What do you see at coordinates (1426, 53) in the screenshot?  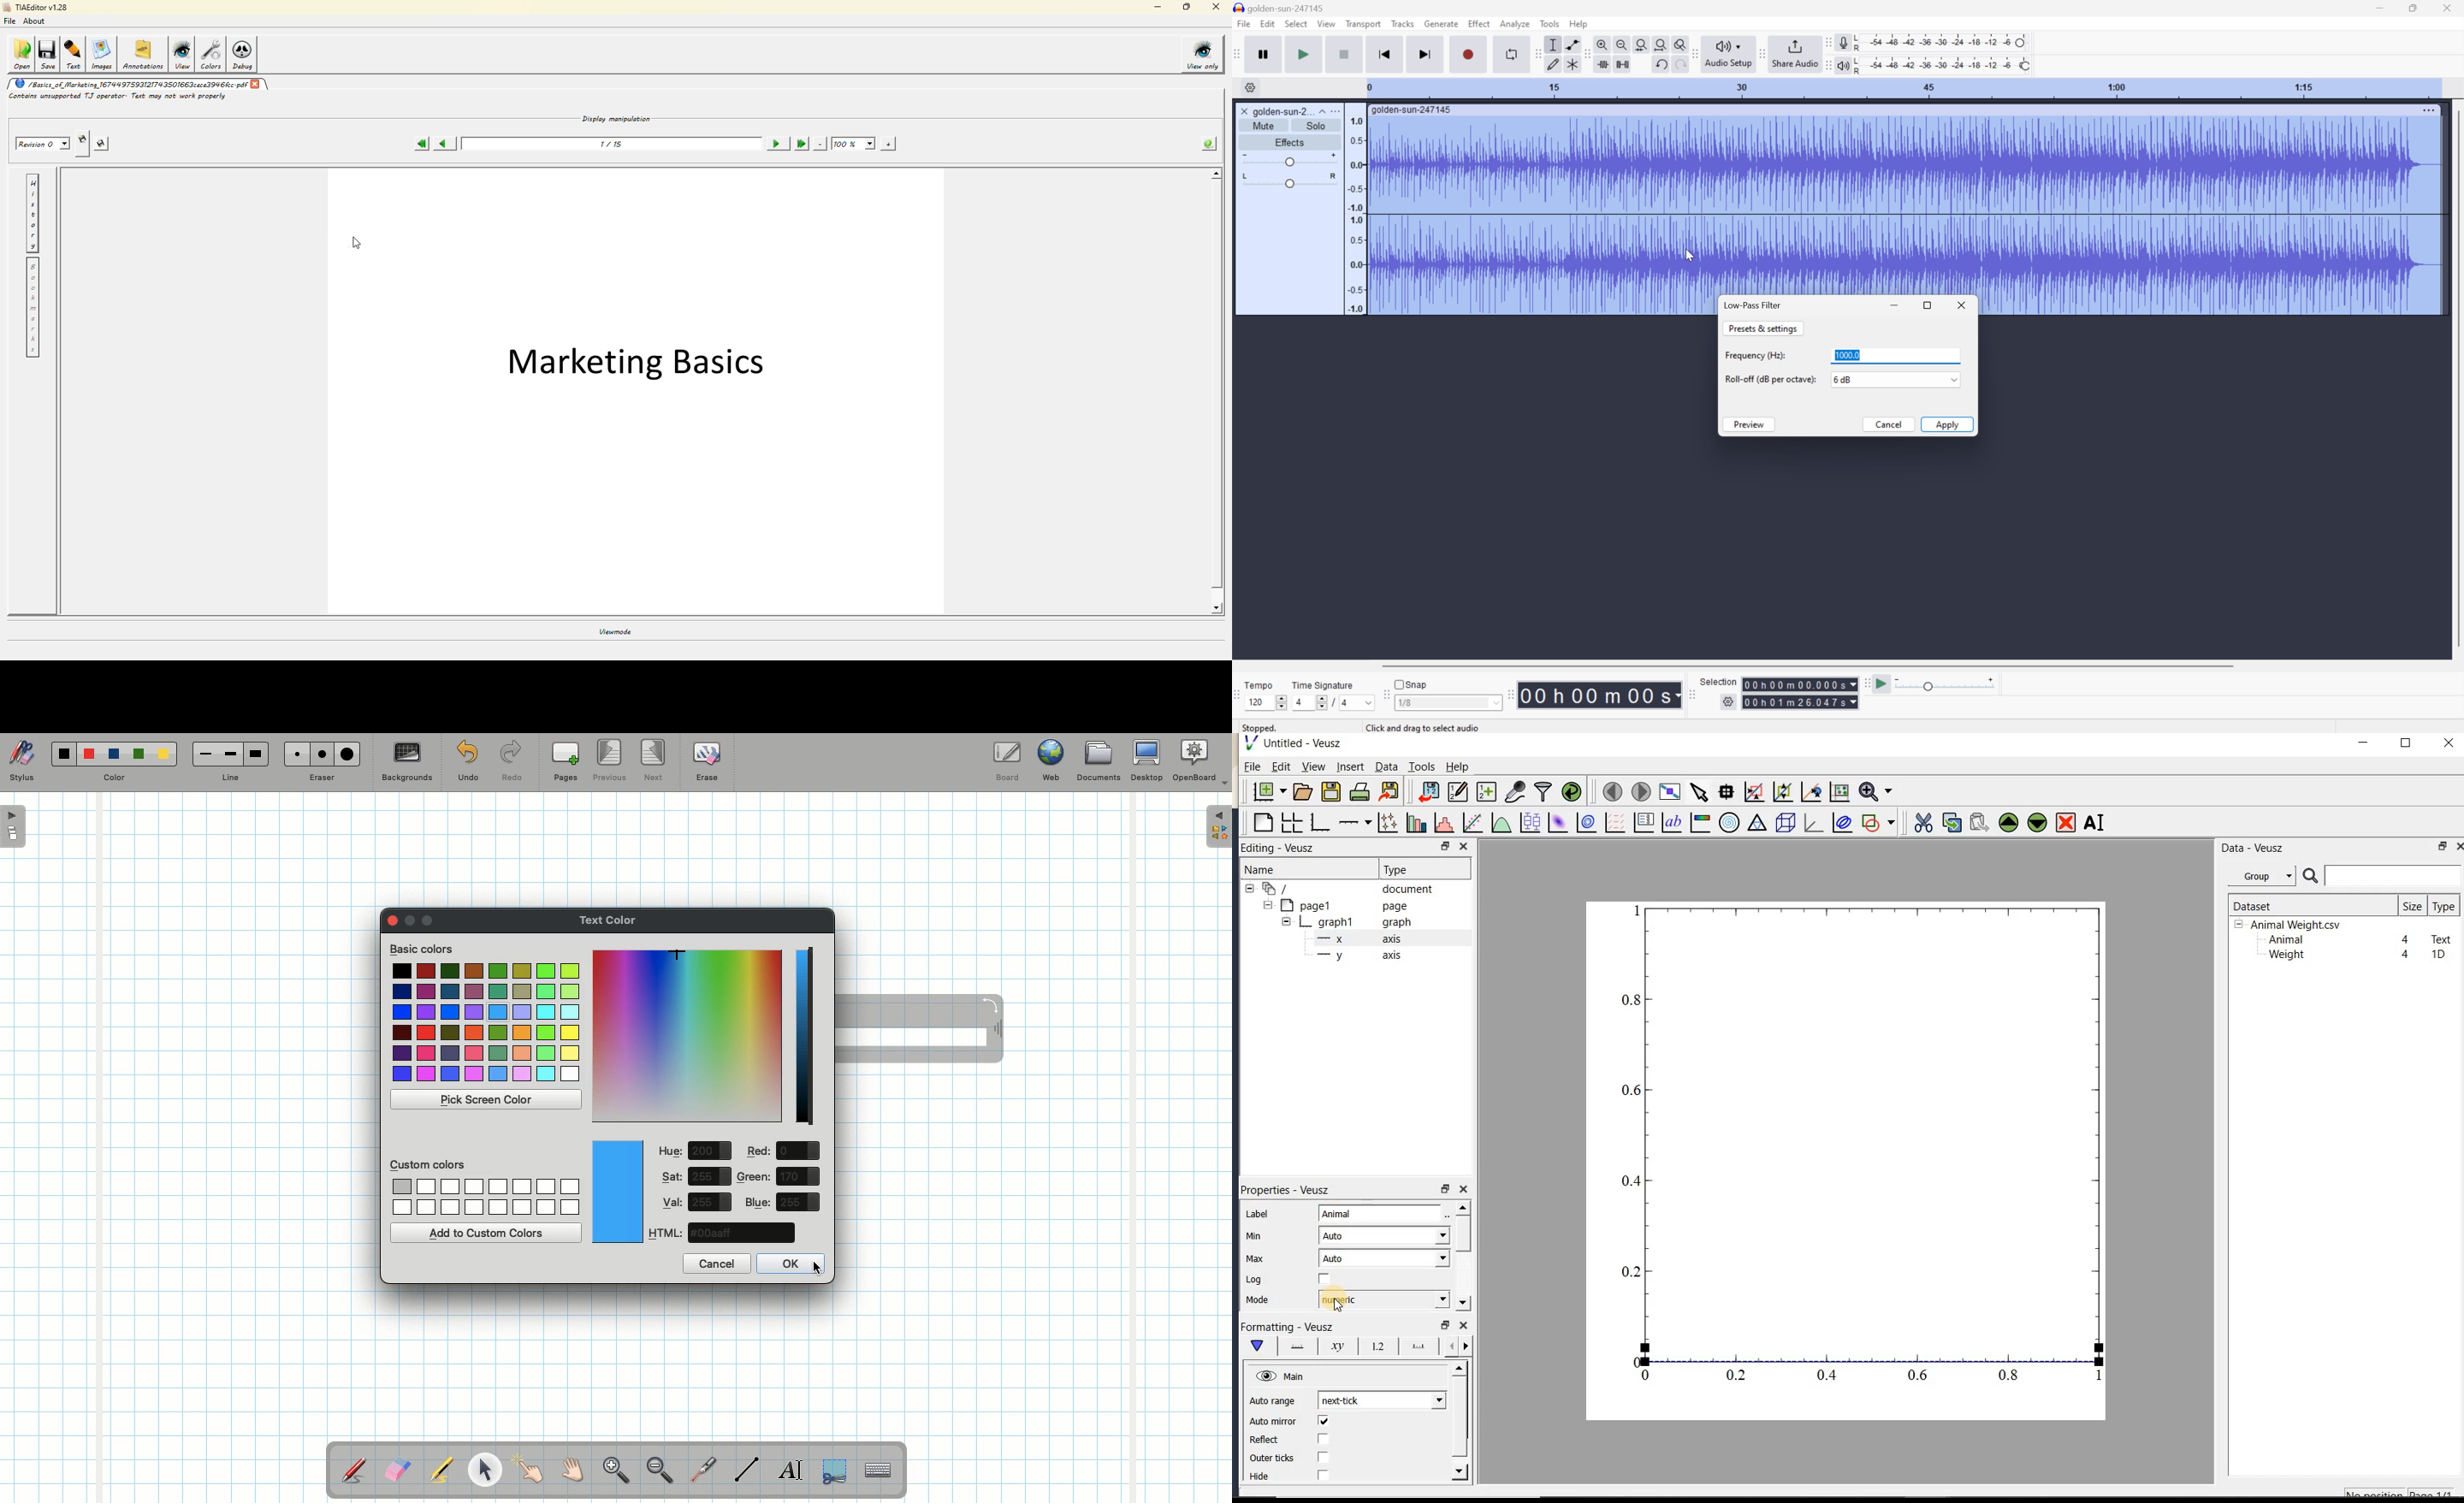 I see `Skip to end` at bounding box center [1426, 53].